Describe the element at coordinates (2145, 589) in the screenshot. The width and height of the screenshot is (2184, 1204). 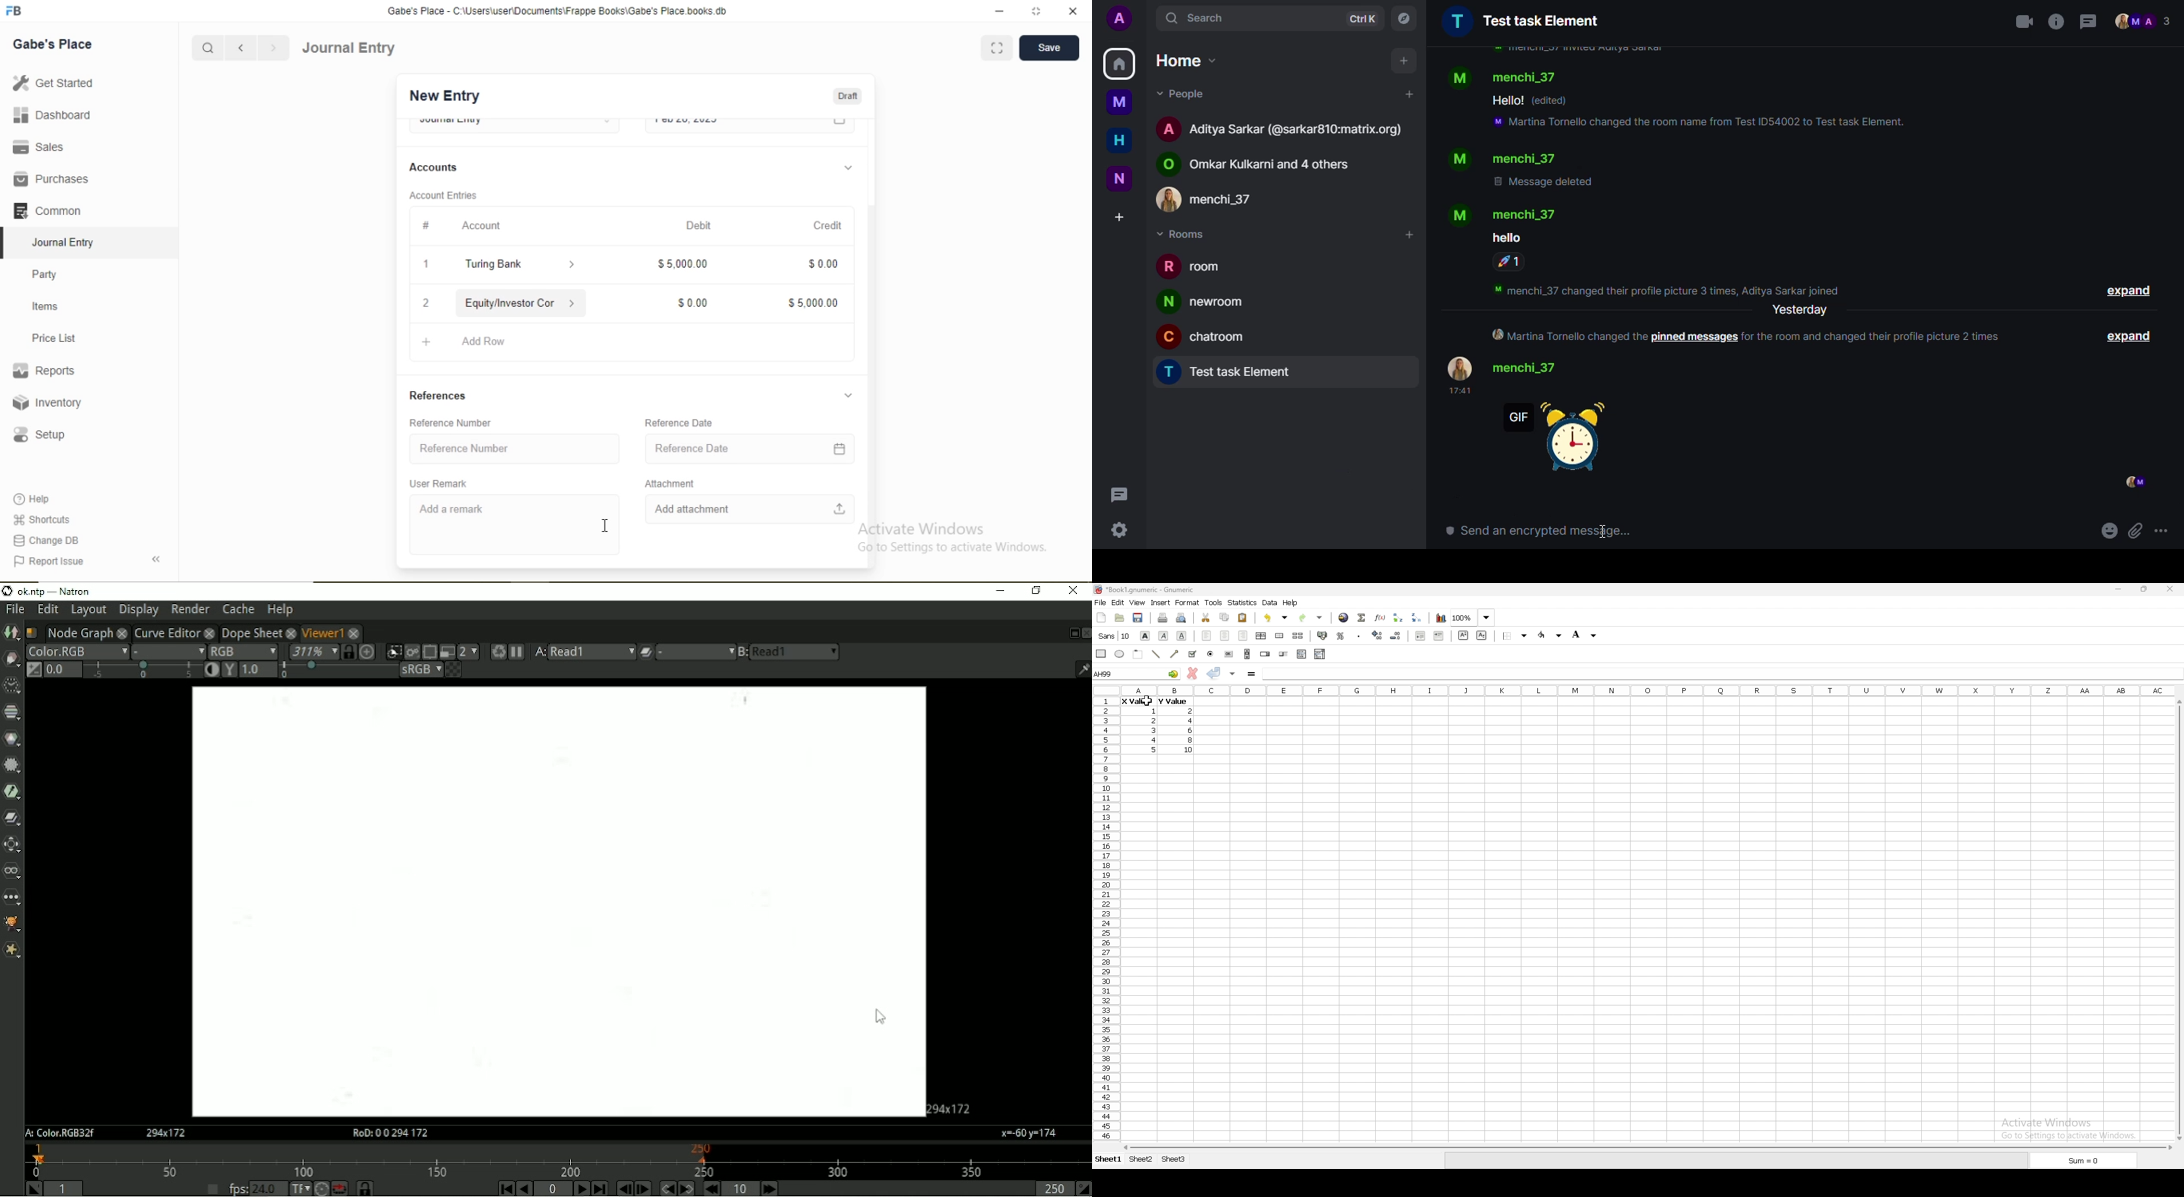
I see `resize` at that location.